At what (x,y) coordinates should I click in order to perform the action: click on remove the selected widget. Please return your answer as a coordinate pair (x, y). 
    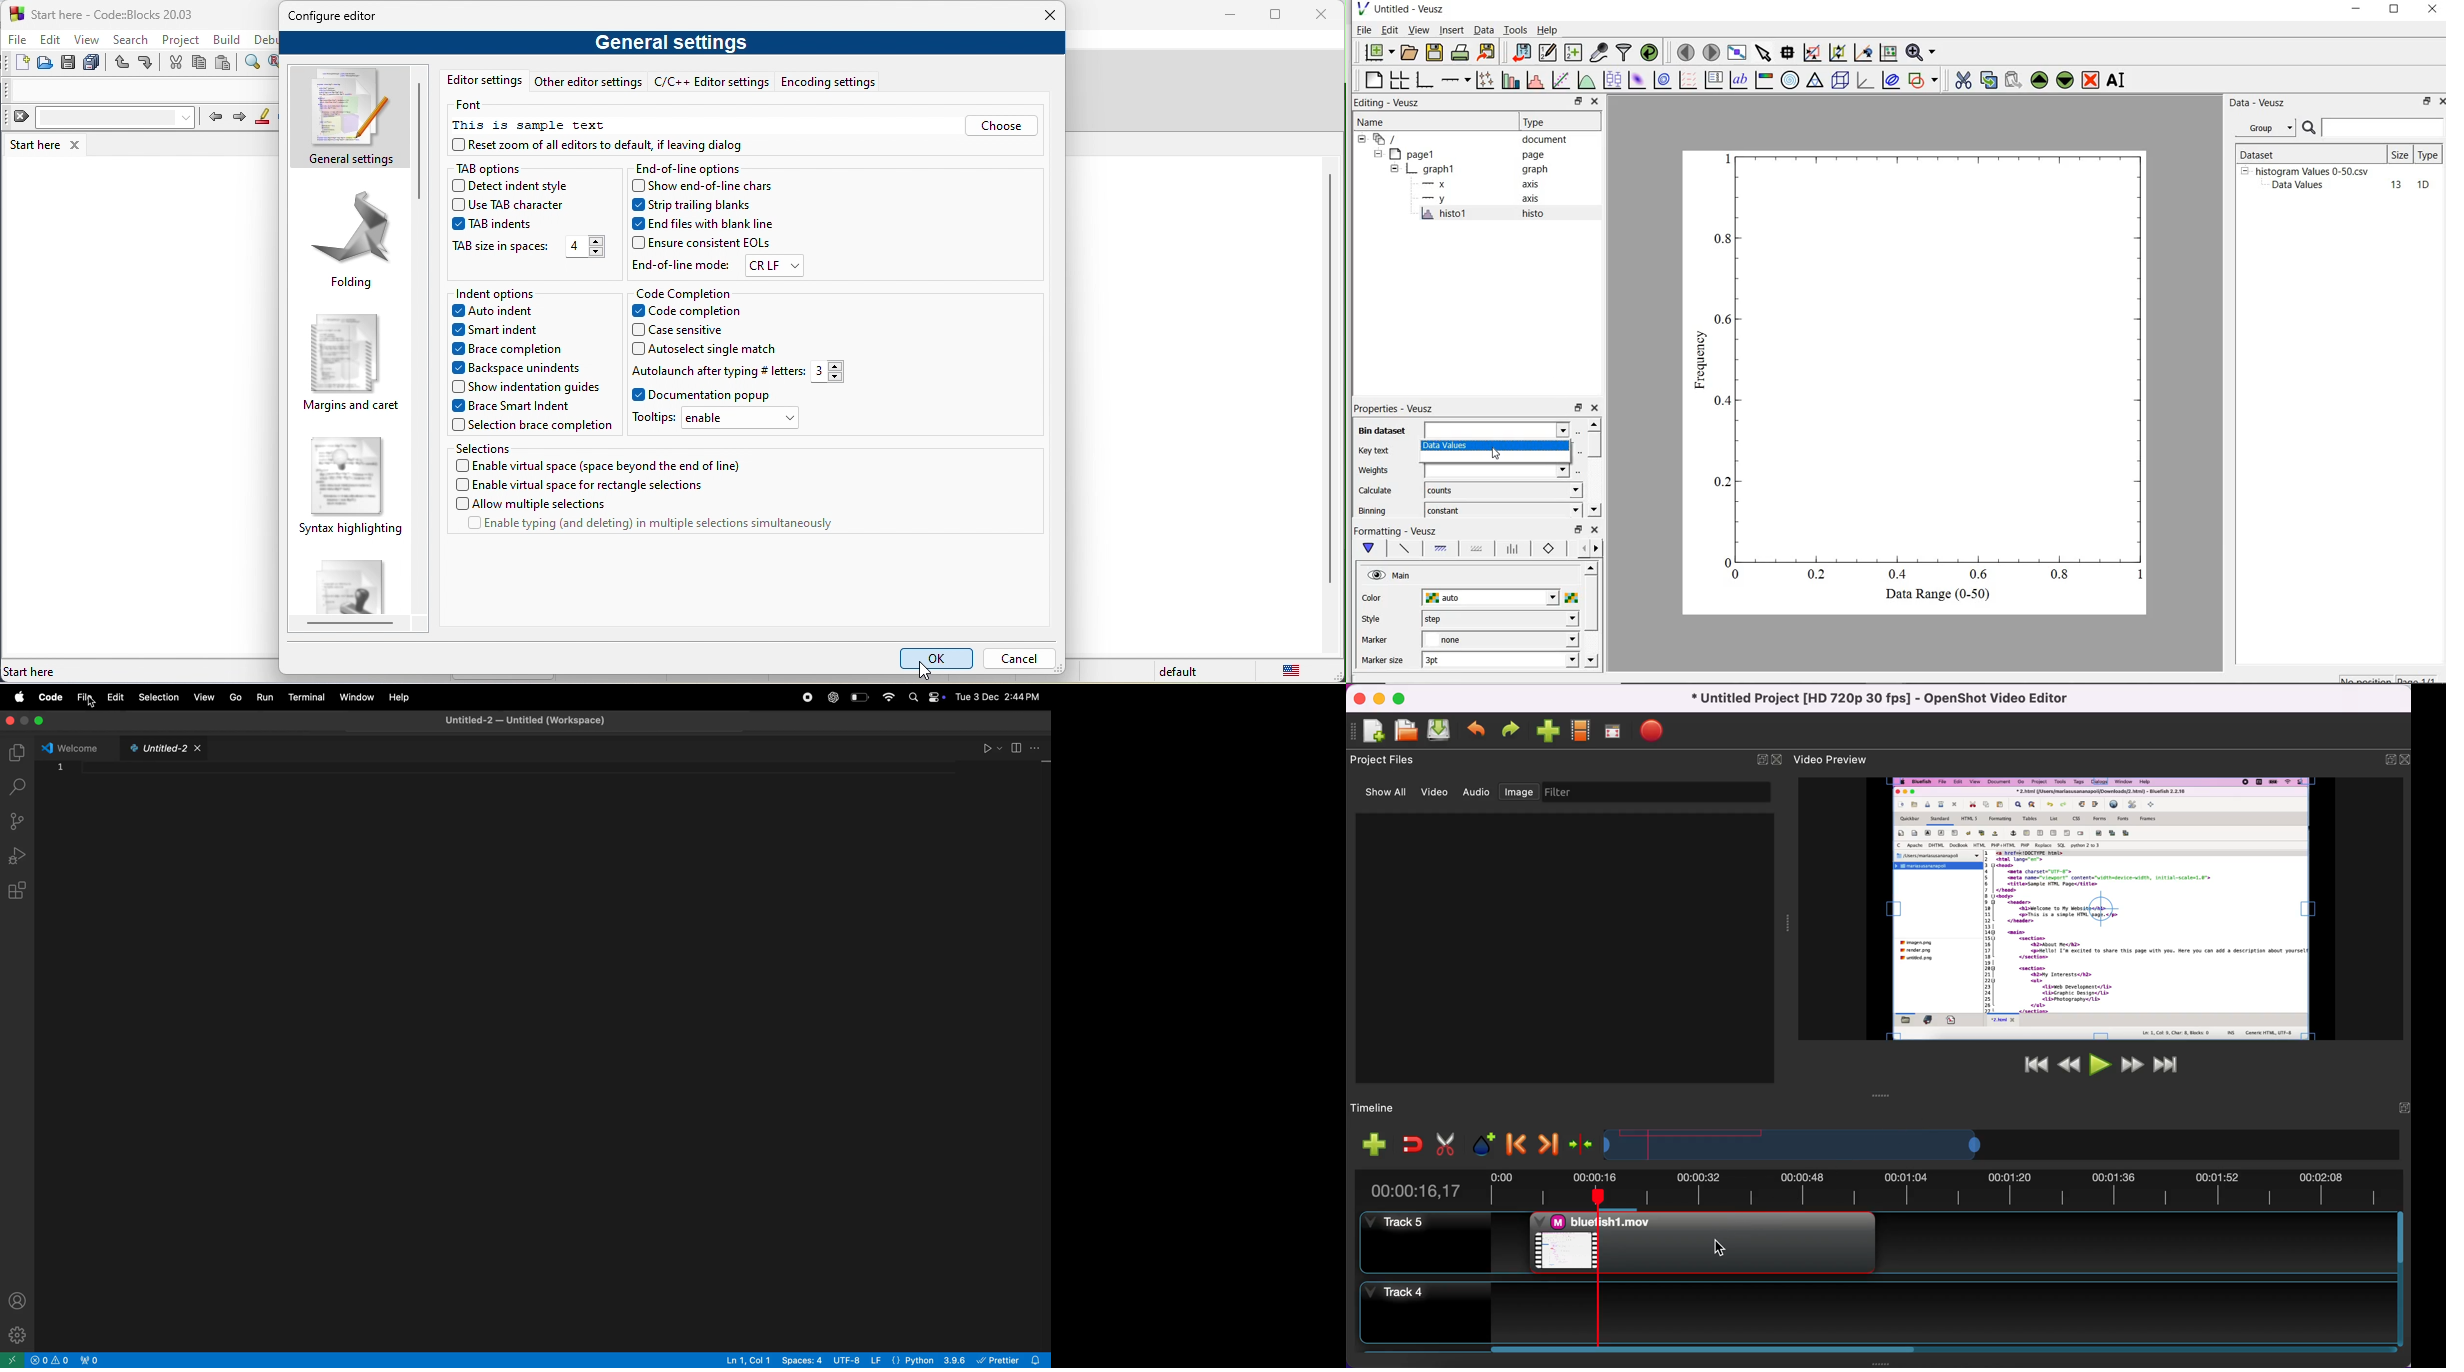
    Looking at the image, I should click on (2090, 81).